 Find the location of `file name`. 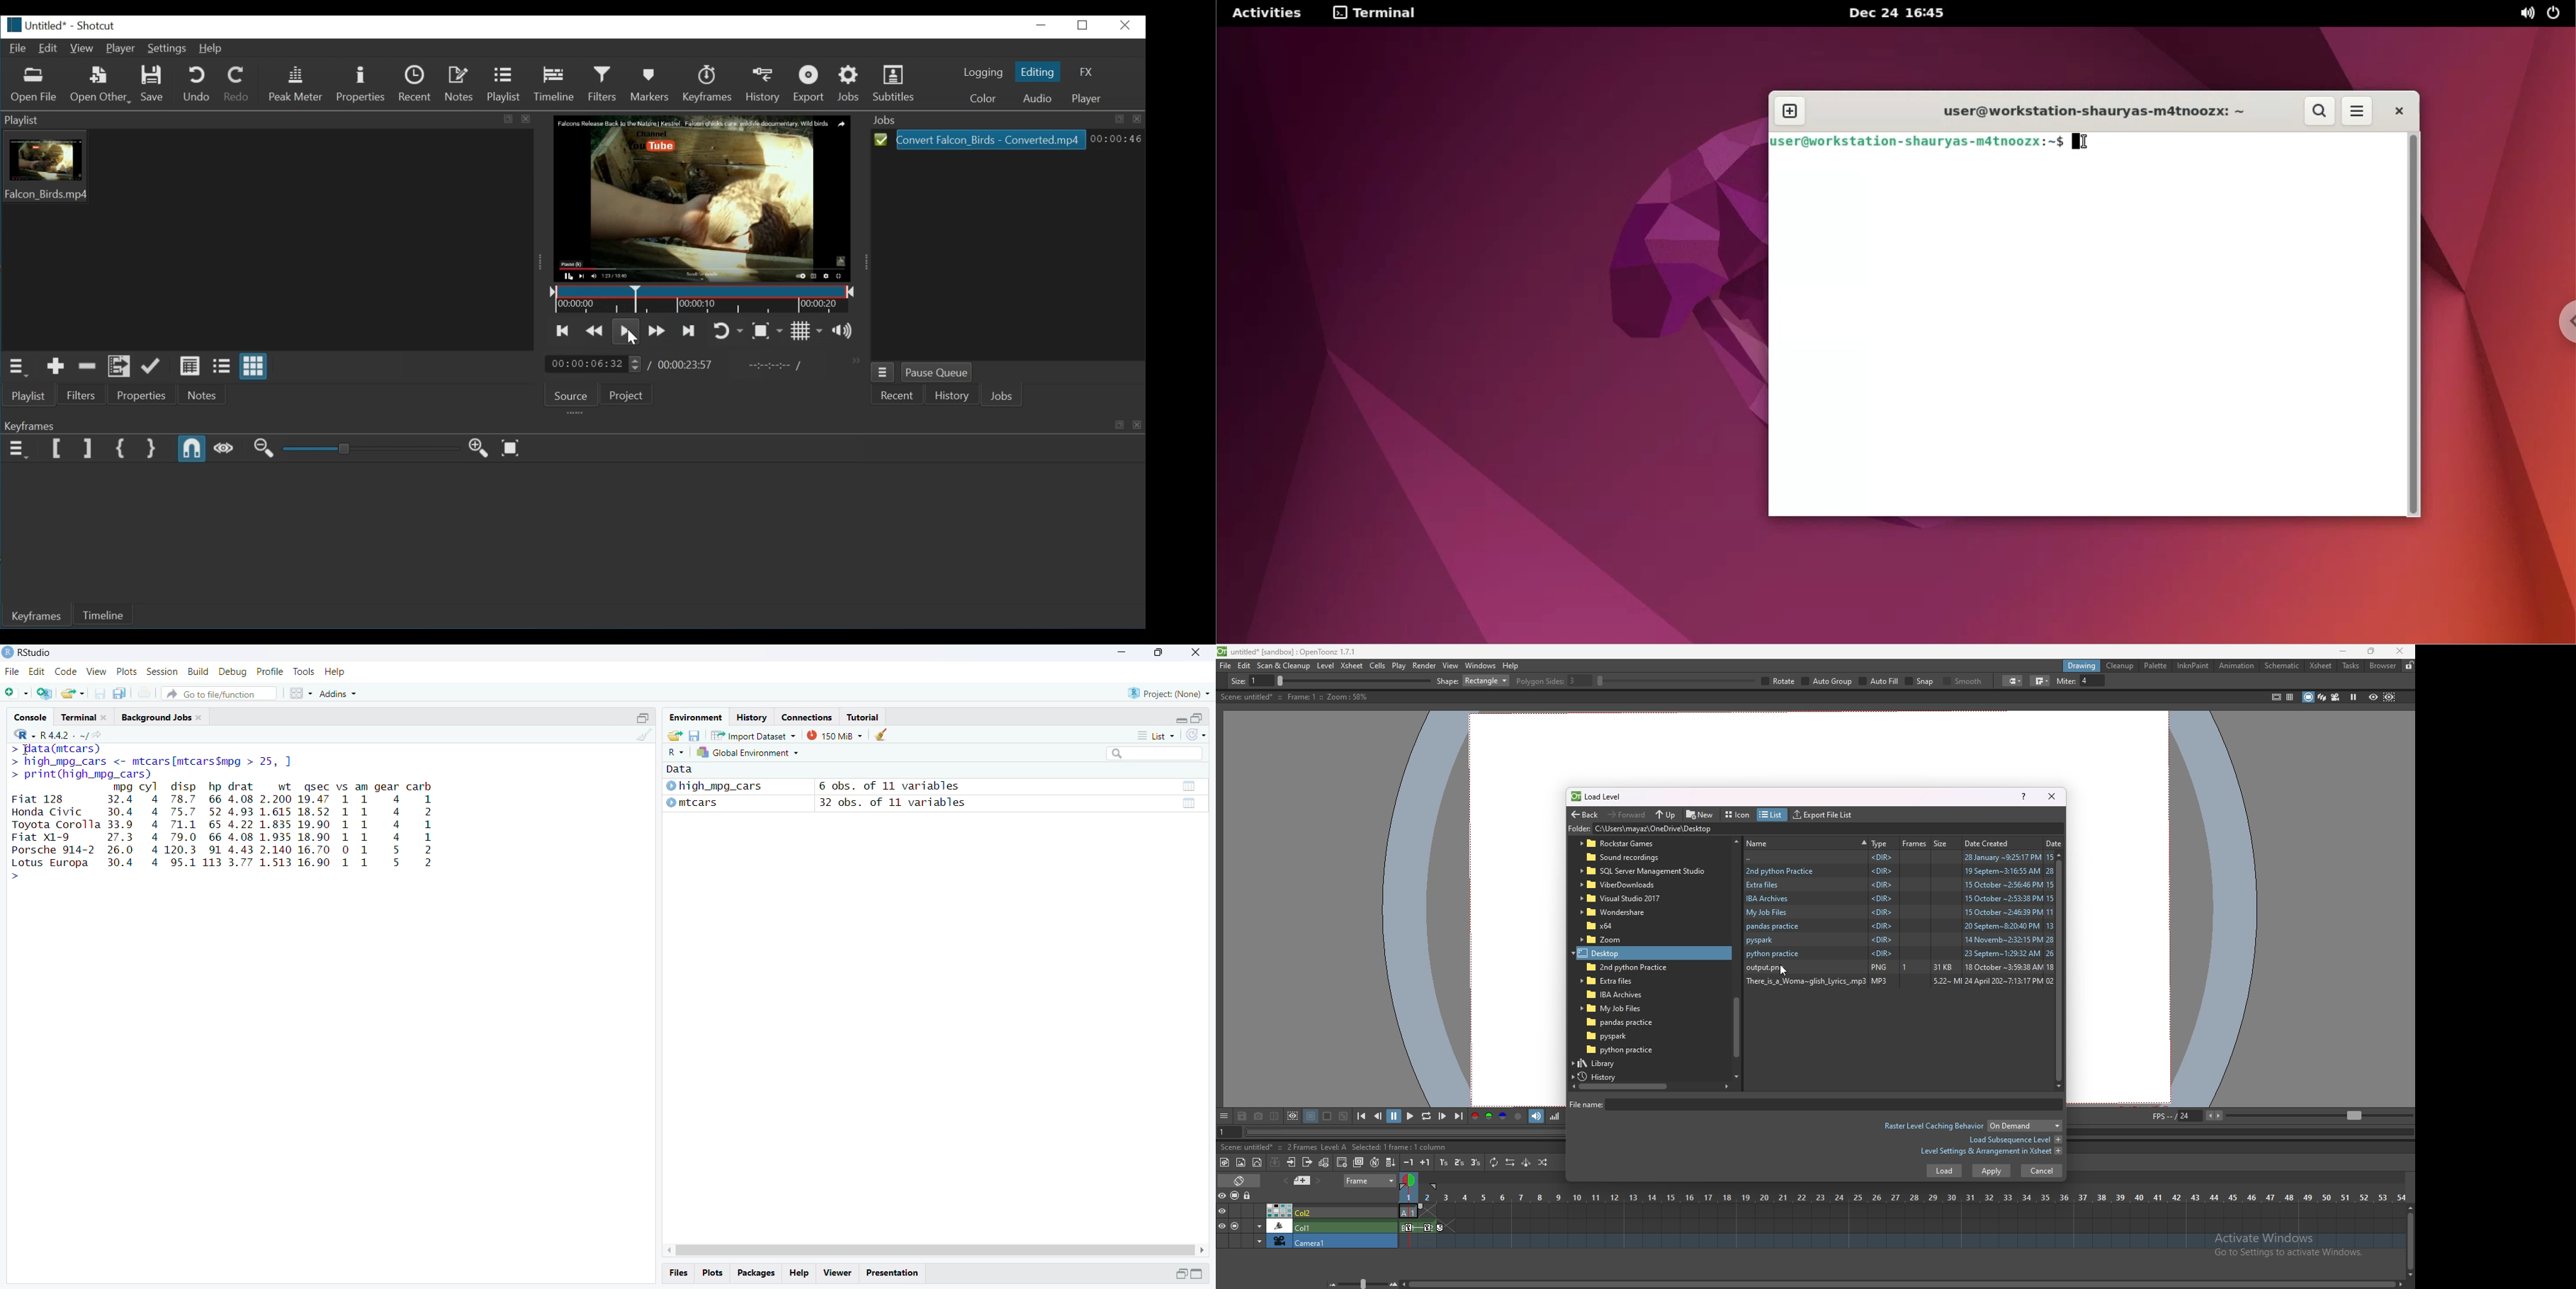

file name is located at coordinates (1814, 1104).